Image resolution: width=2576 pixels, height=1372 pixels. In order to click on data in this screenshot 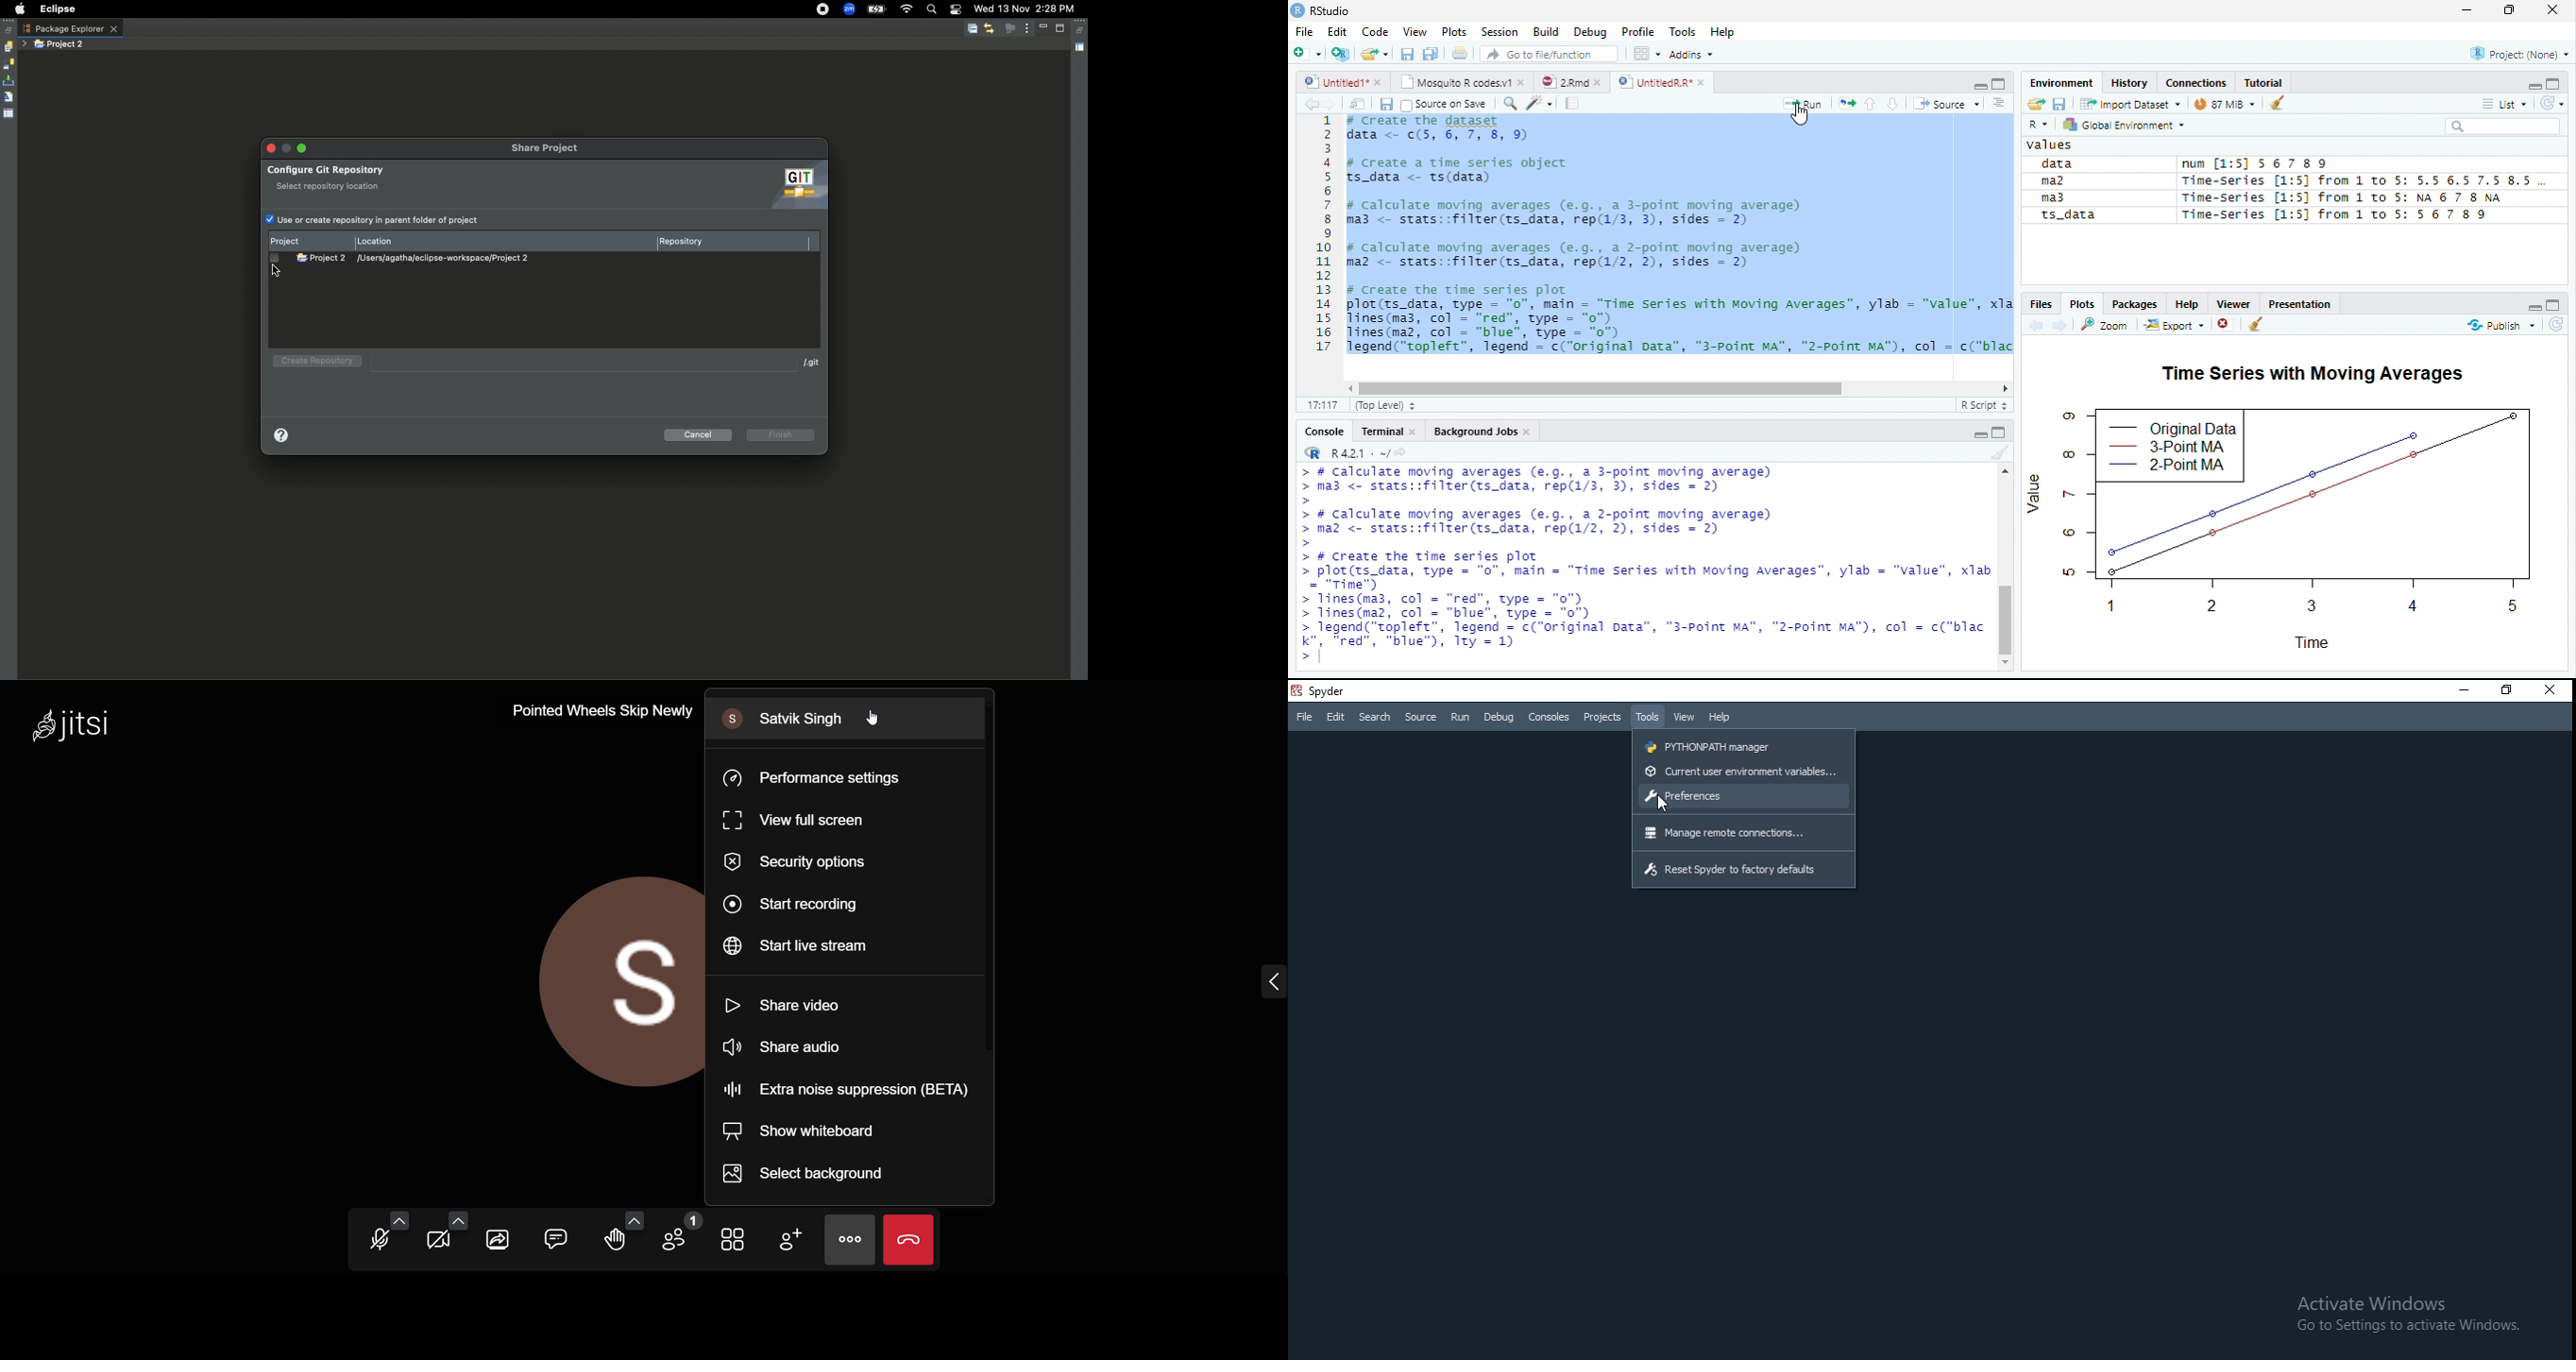, I will do `click(2059, 164)`.